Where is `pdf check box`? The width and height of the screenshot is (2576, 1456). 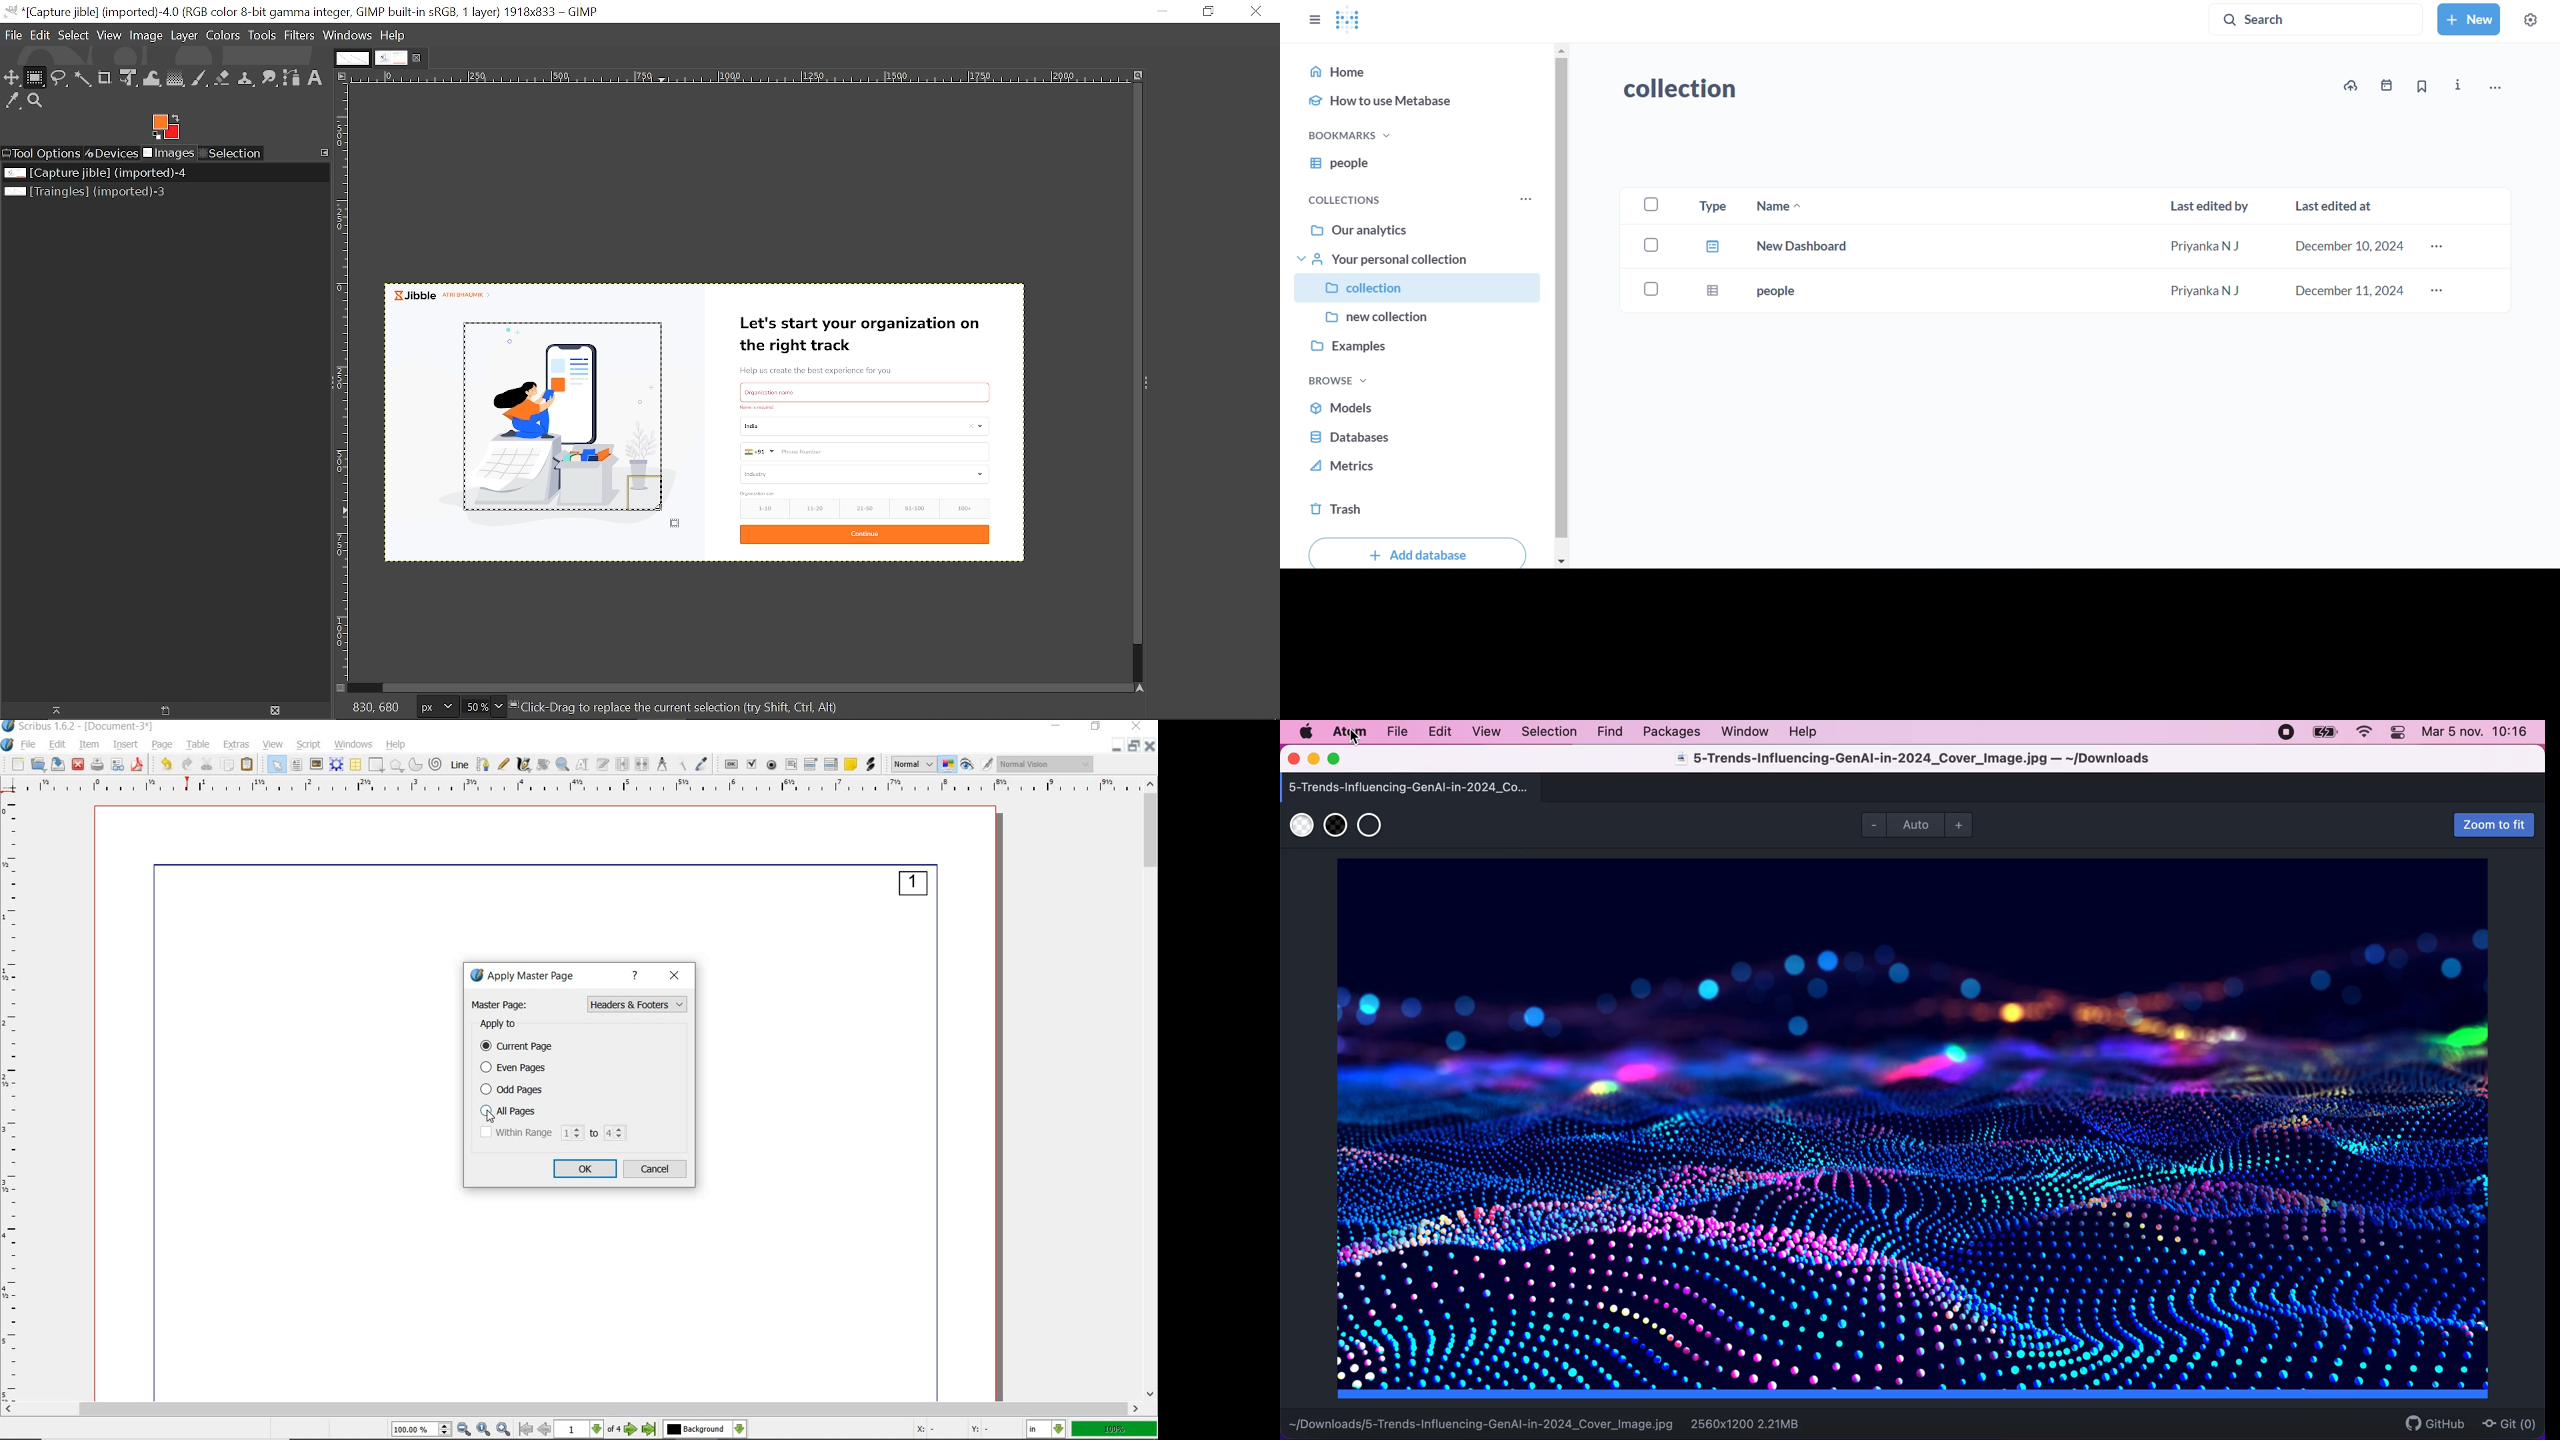 pdf check box is located at coordinates (753, 764).